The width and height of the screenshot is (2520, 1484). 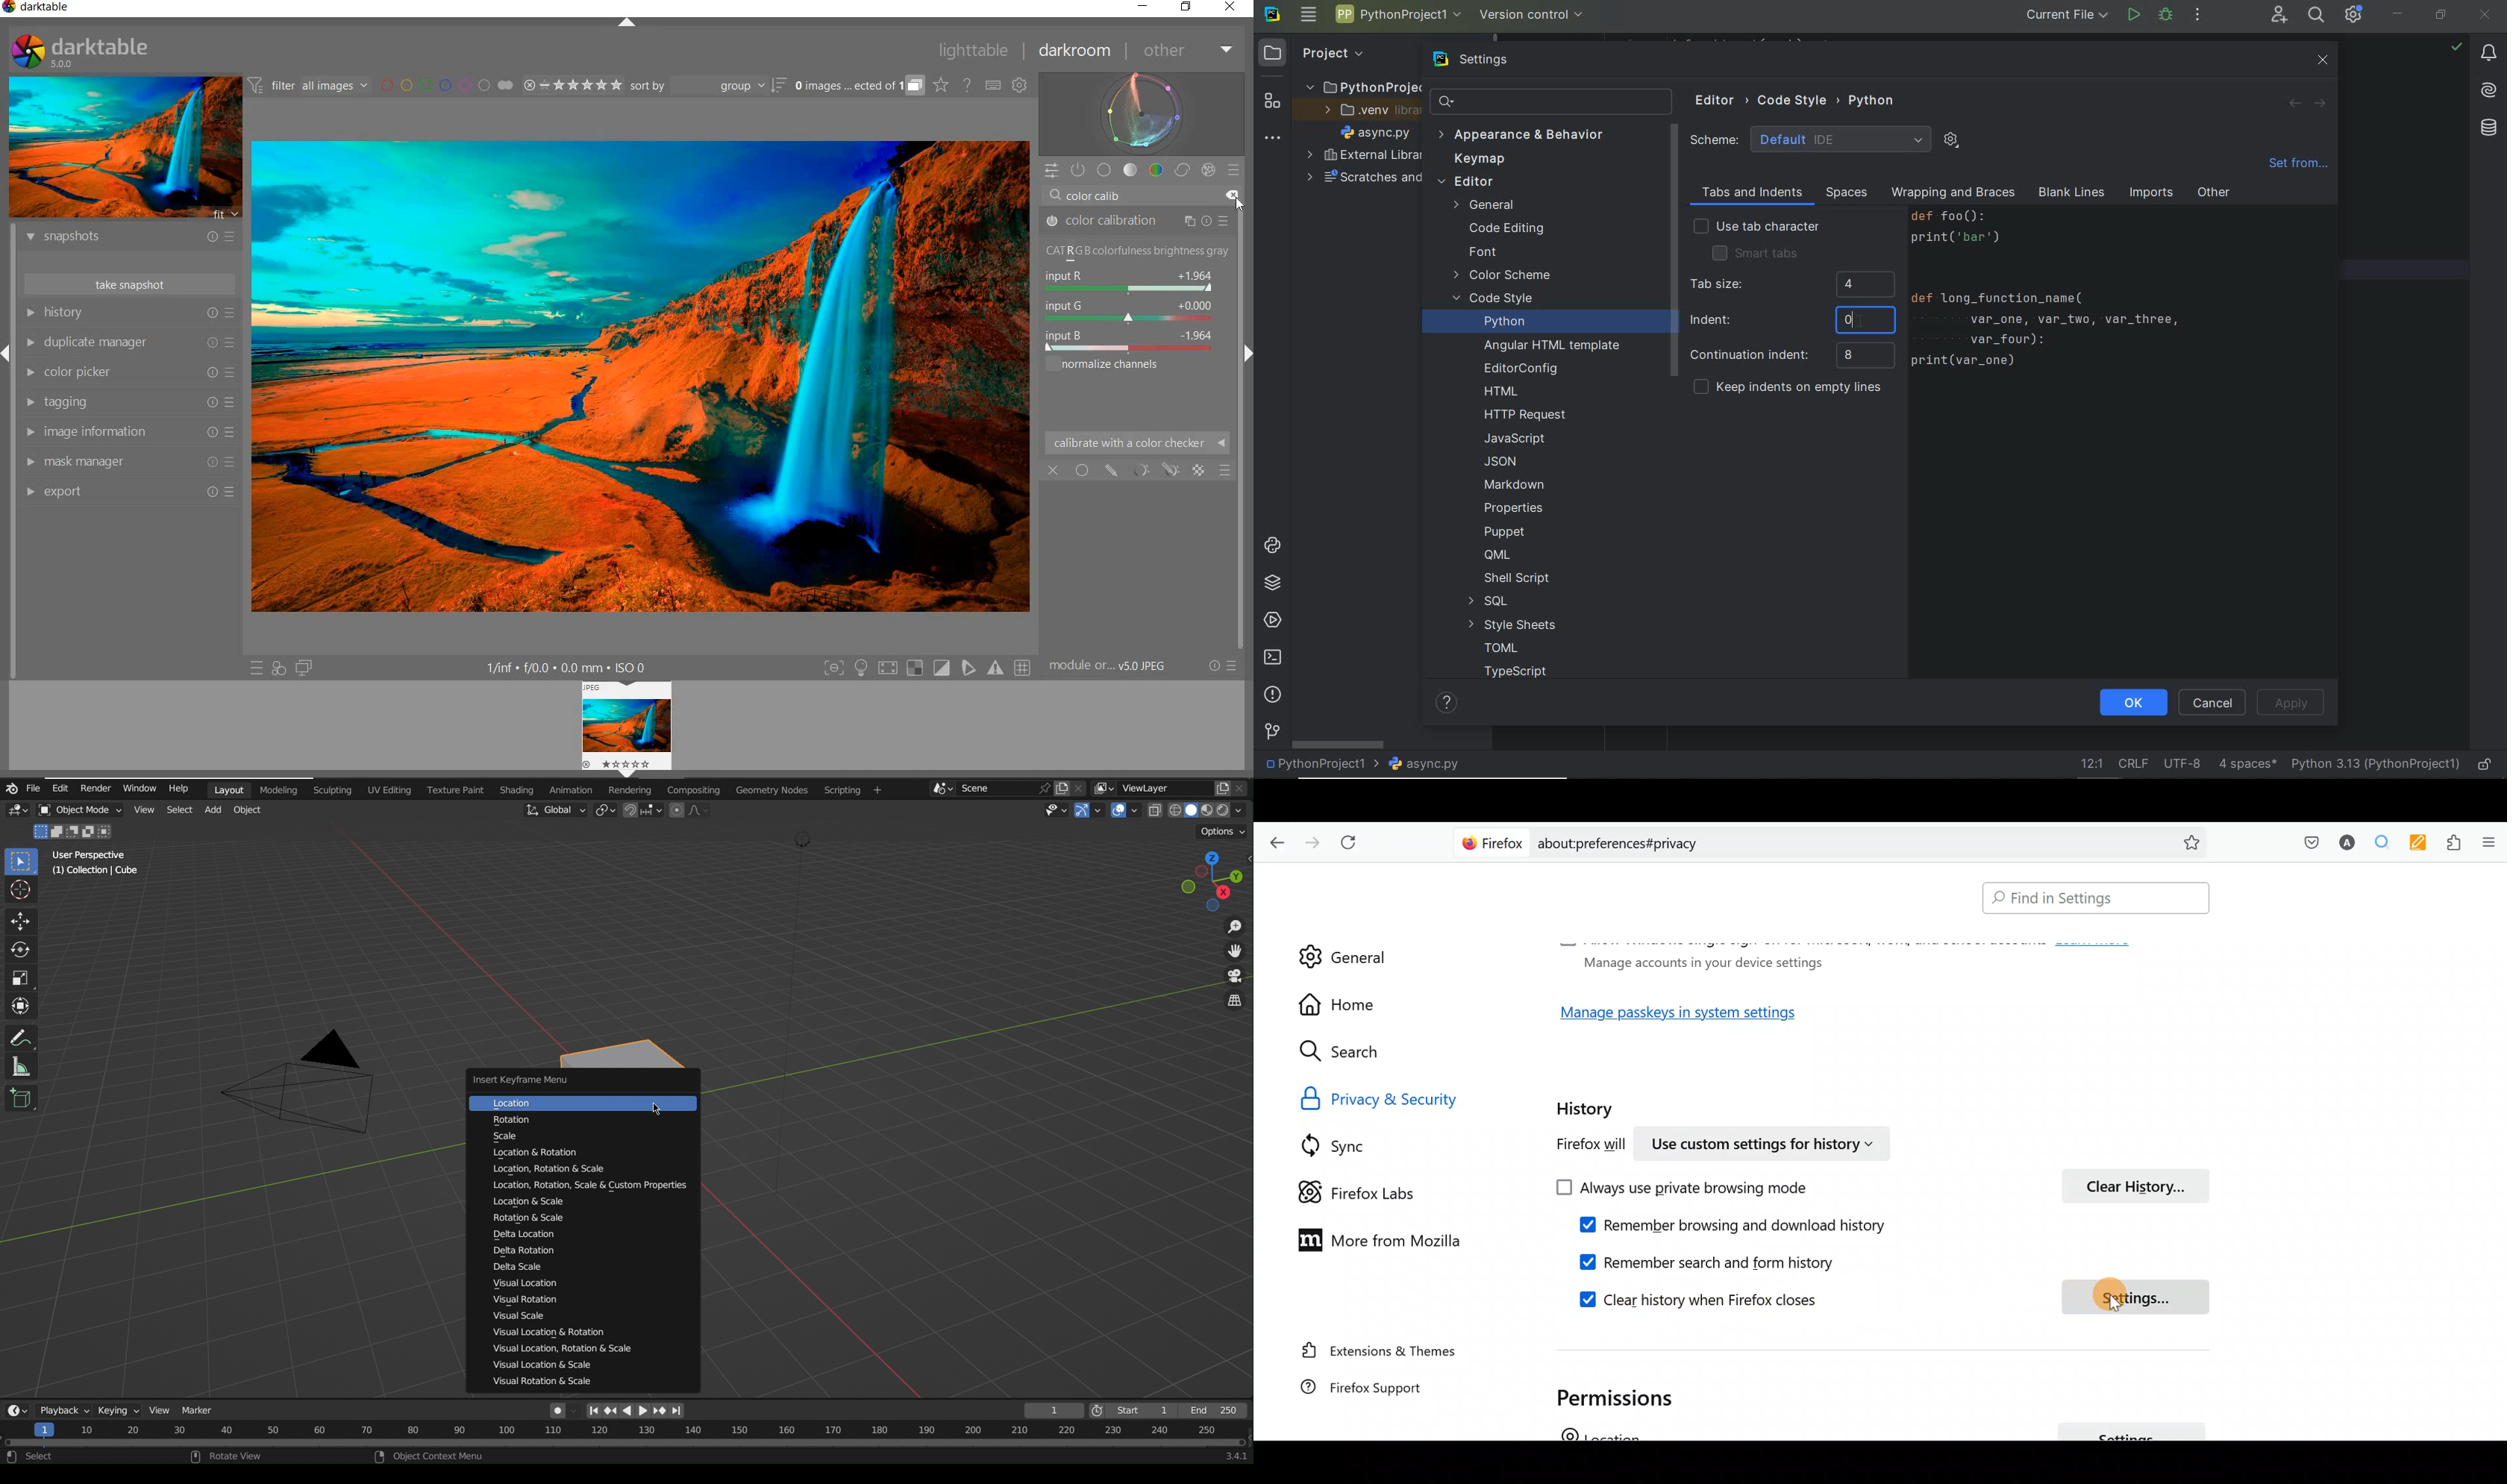 What do you see at coordinates (2294, 703) in the screenshot?
I see `Apply` at bounding box center [2294, 703].